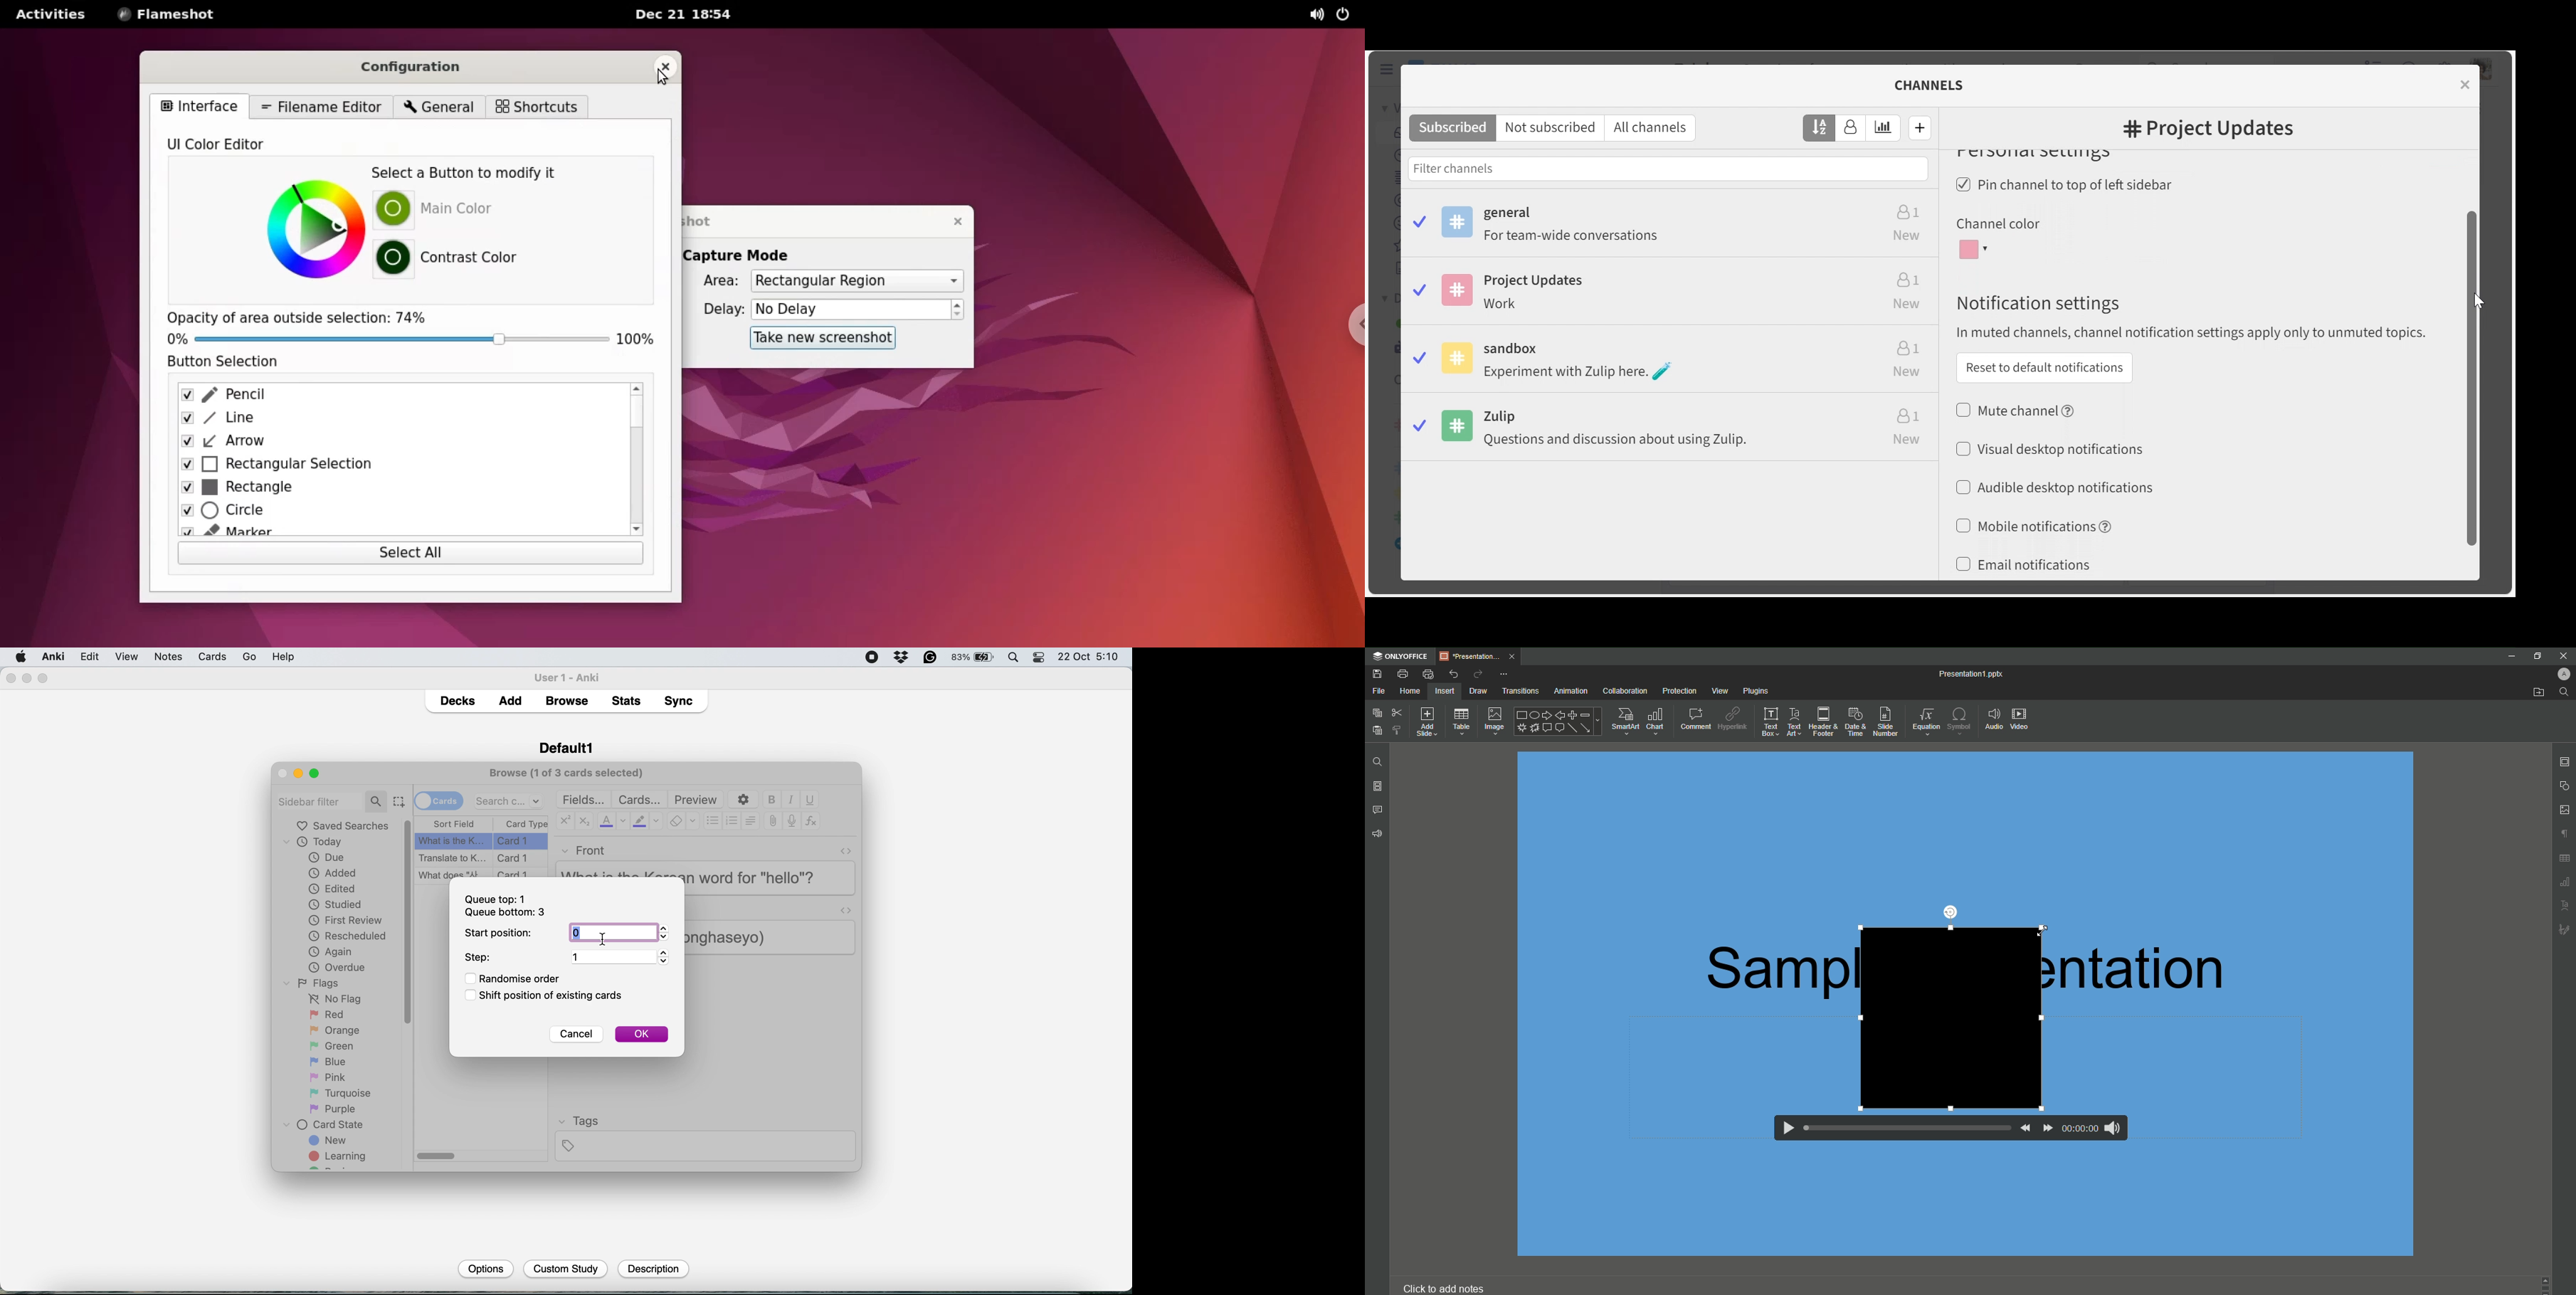 Image resolution: width=2576 pixels, height=1316 pixels. I want to click on start position:, so click(499, 933).